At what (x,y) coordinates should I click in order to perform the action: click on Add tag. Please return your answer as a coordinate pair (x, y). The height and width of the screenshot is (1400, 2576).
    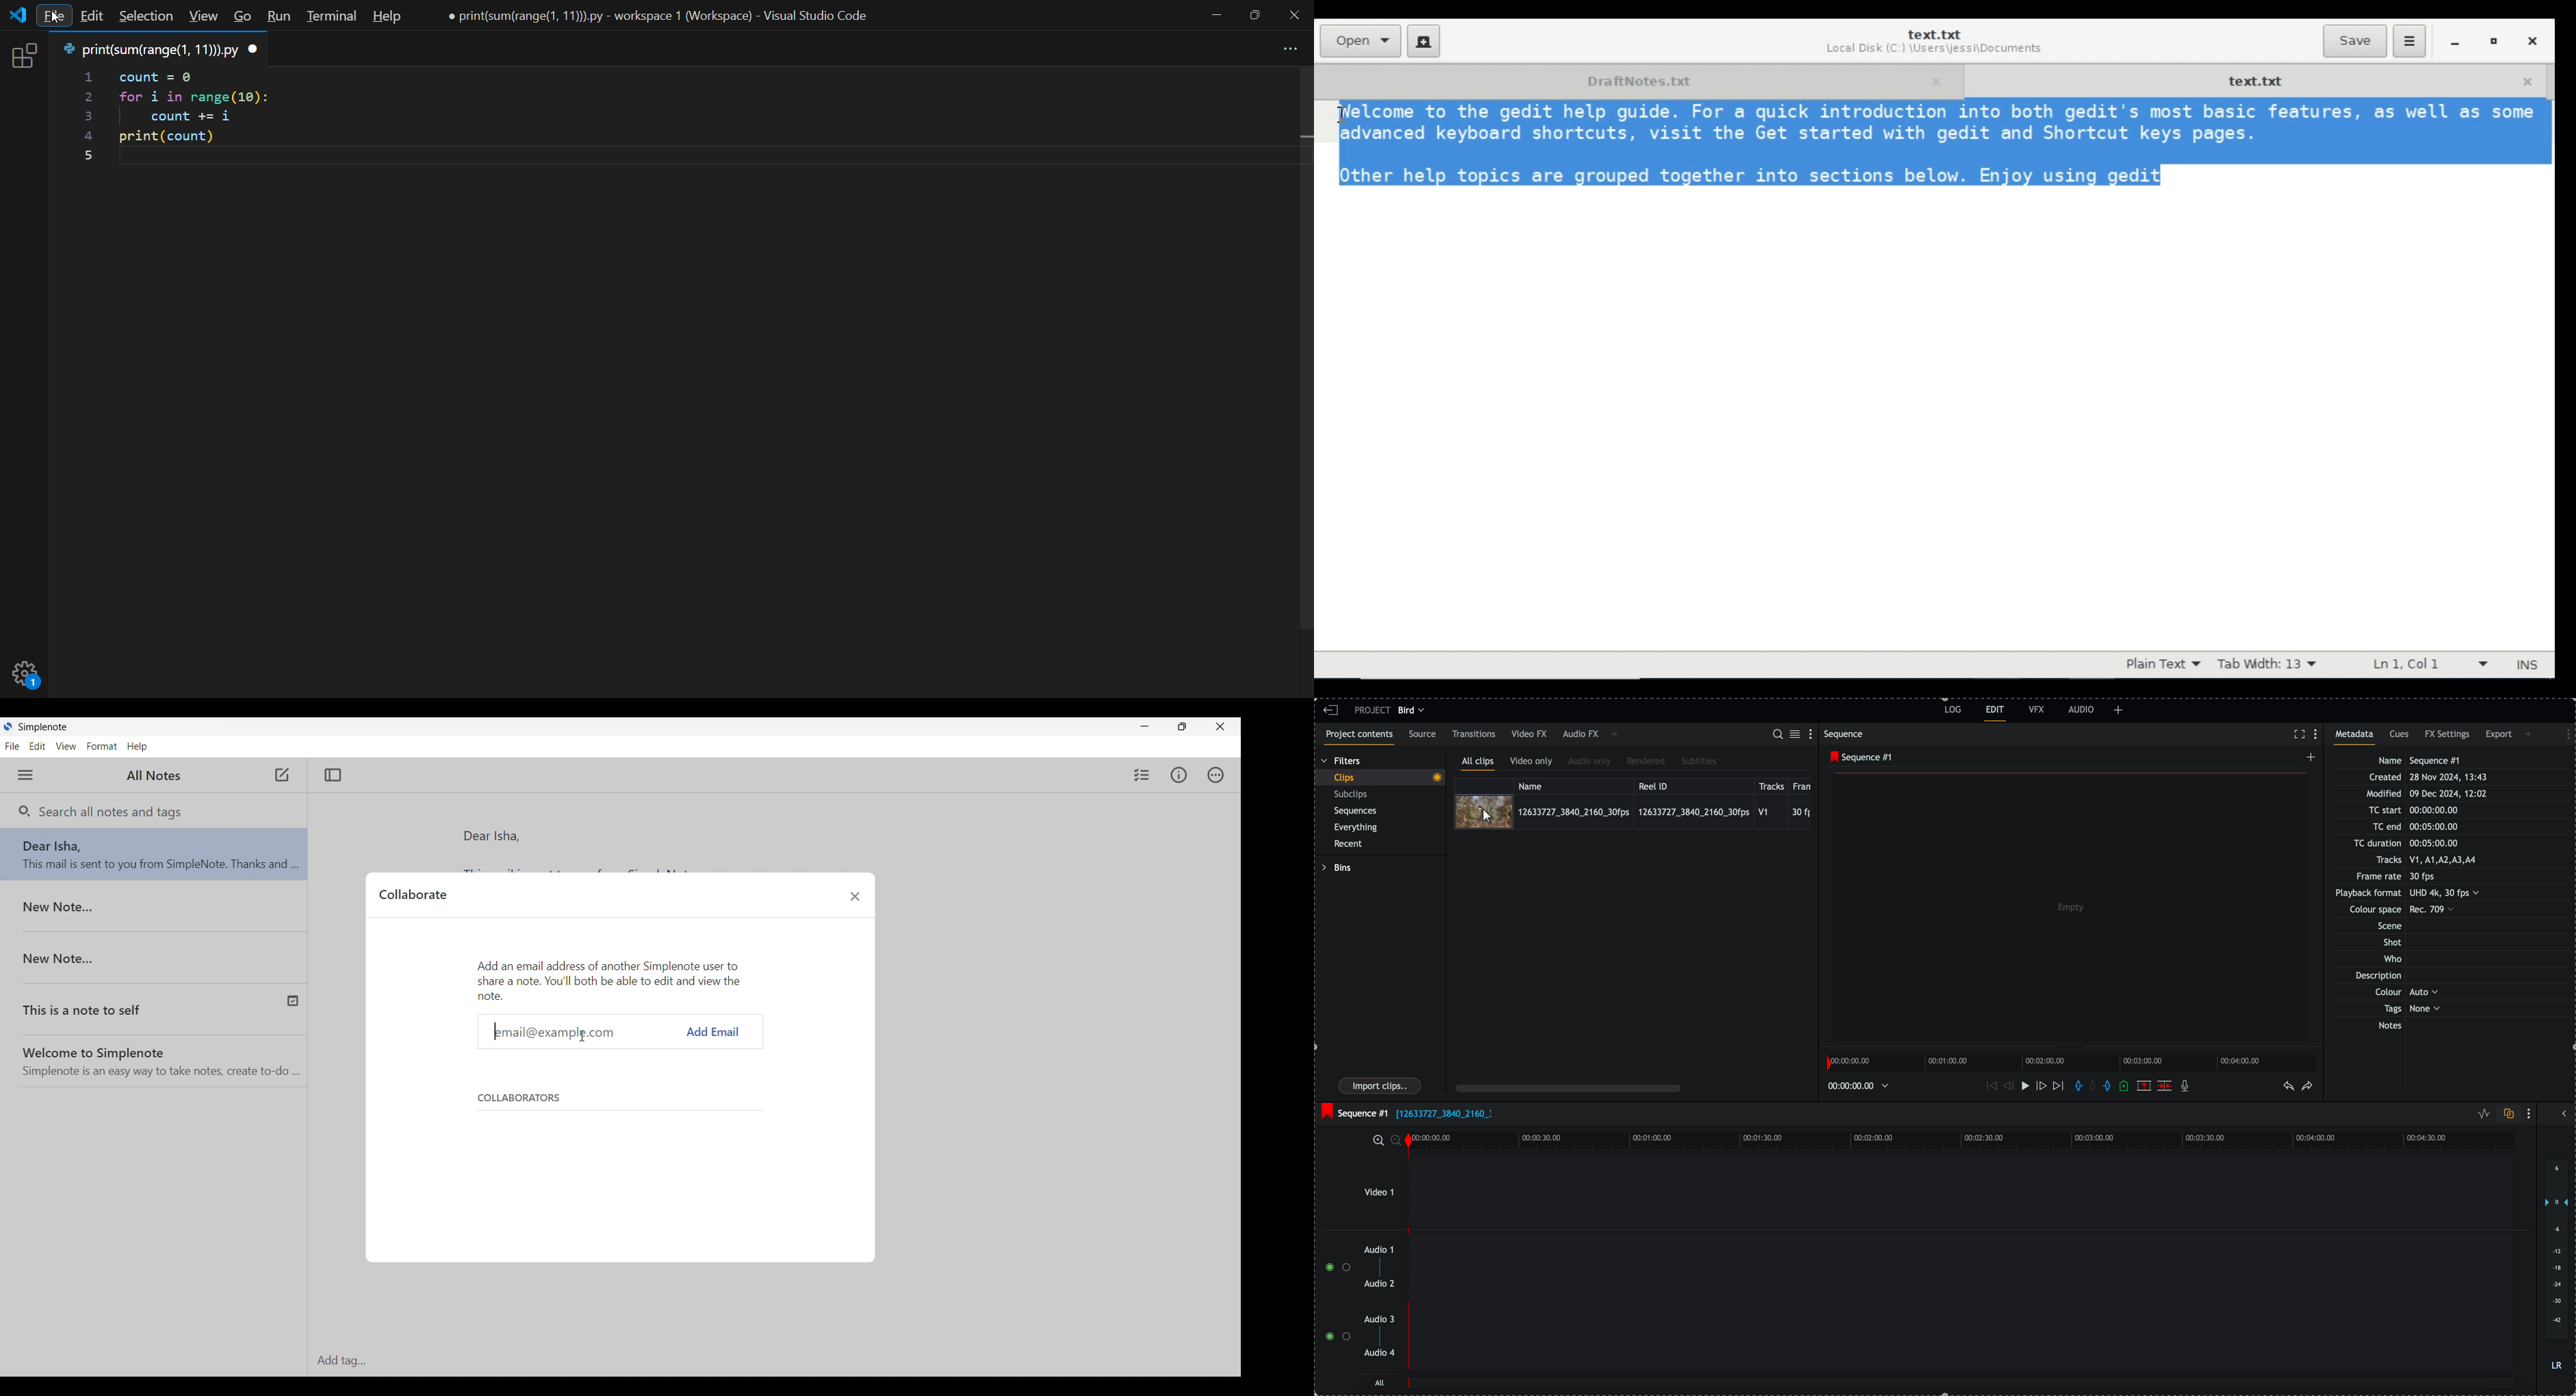
    Looking at the image, I should click on (771, 1361).